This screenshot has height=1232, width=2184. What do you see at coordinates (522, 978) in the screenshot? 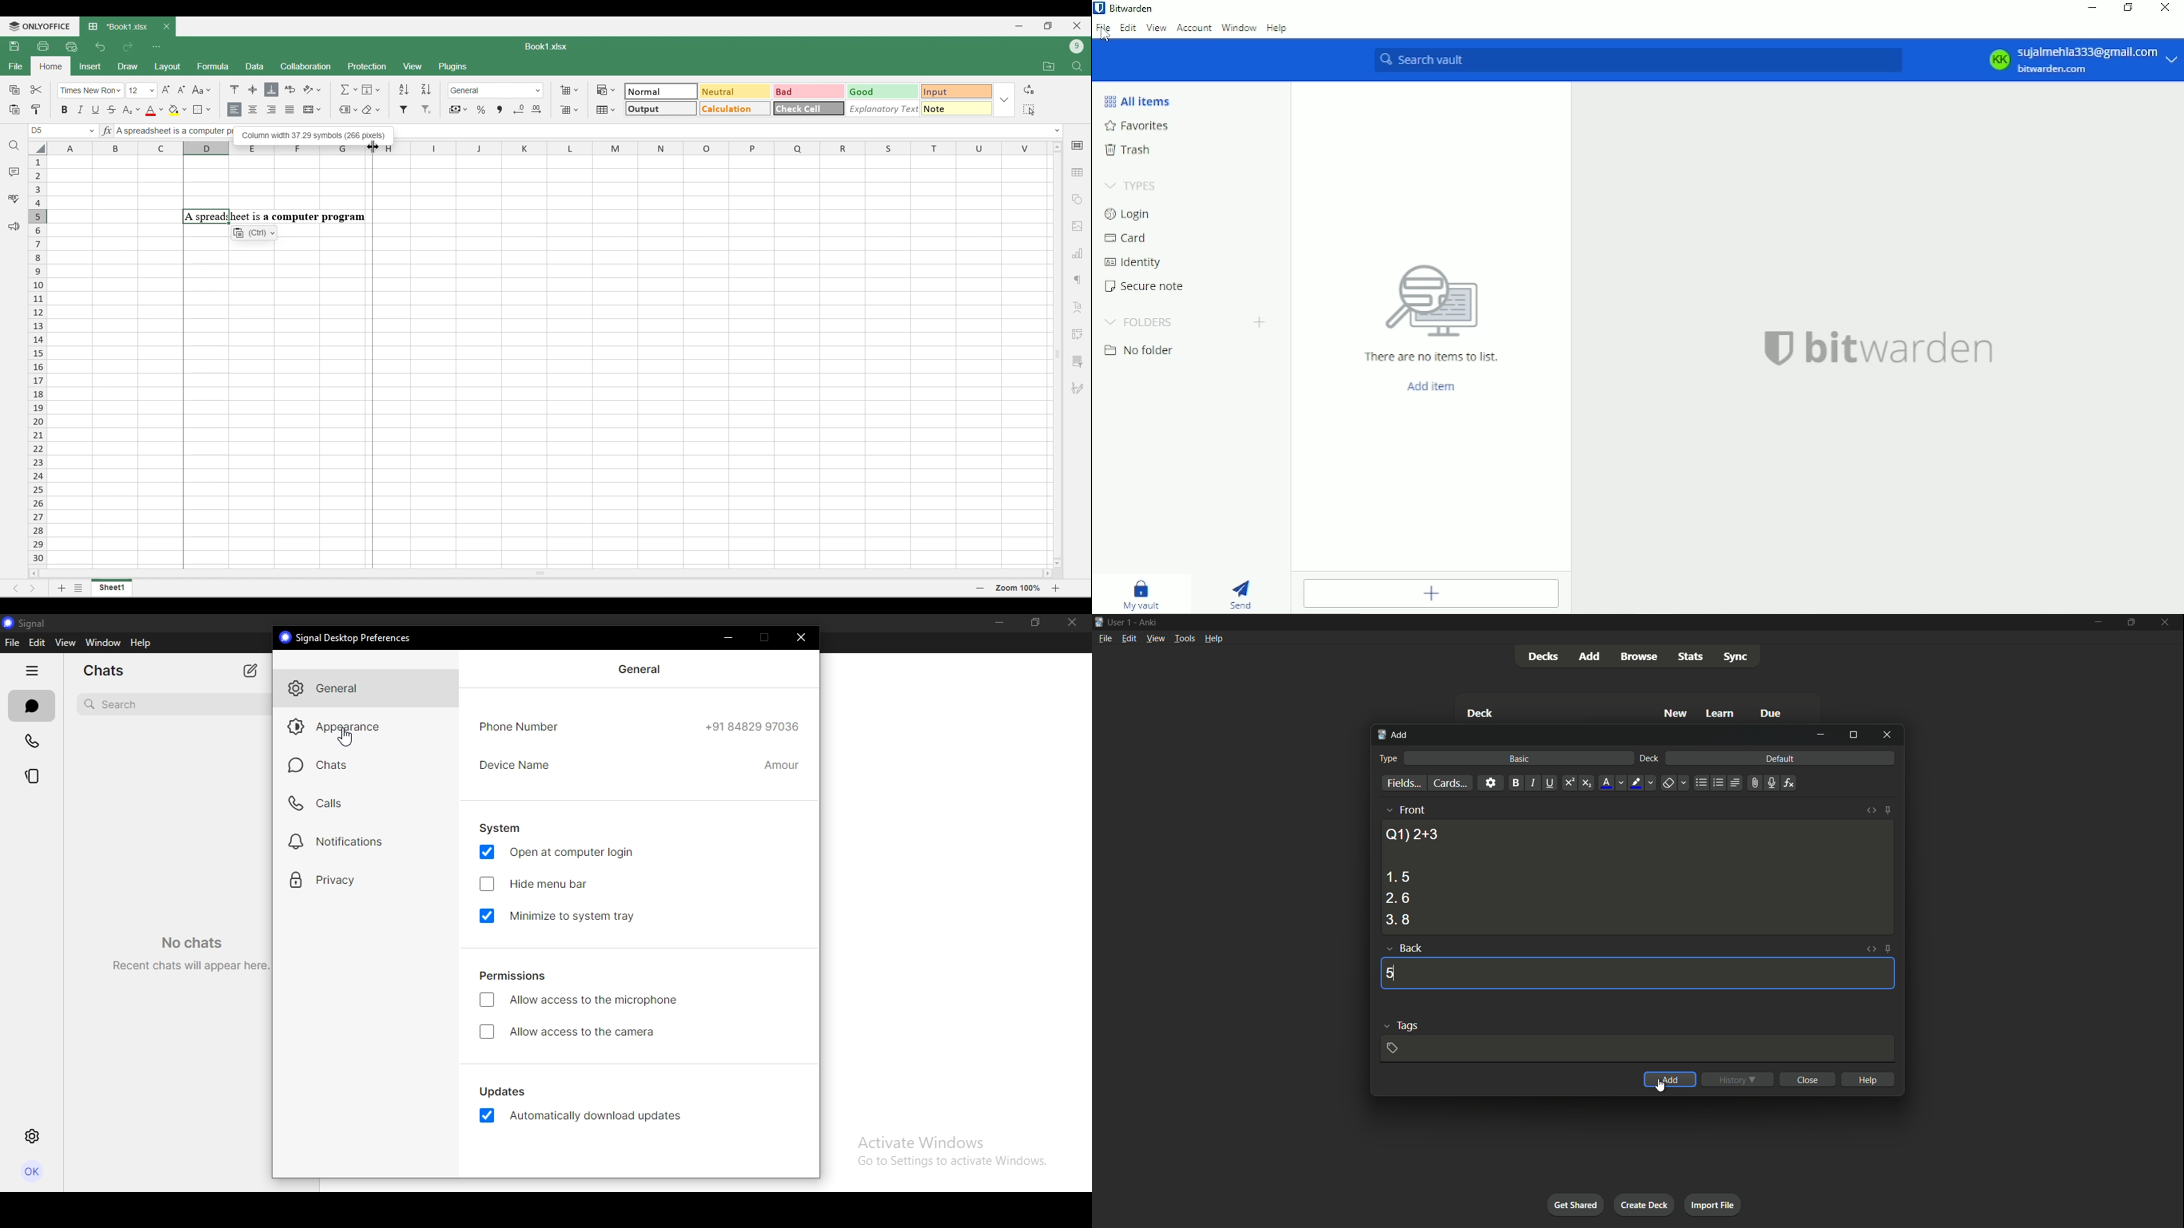
I see `permissions` at bounding box center [522, 978].